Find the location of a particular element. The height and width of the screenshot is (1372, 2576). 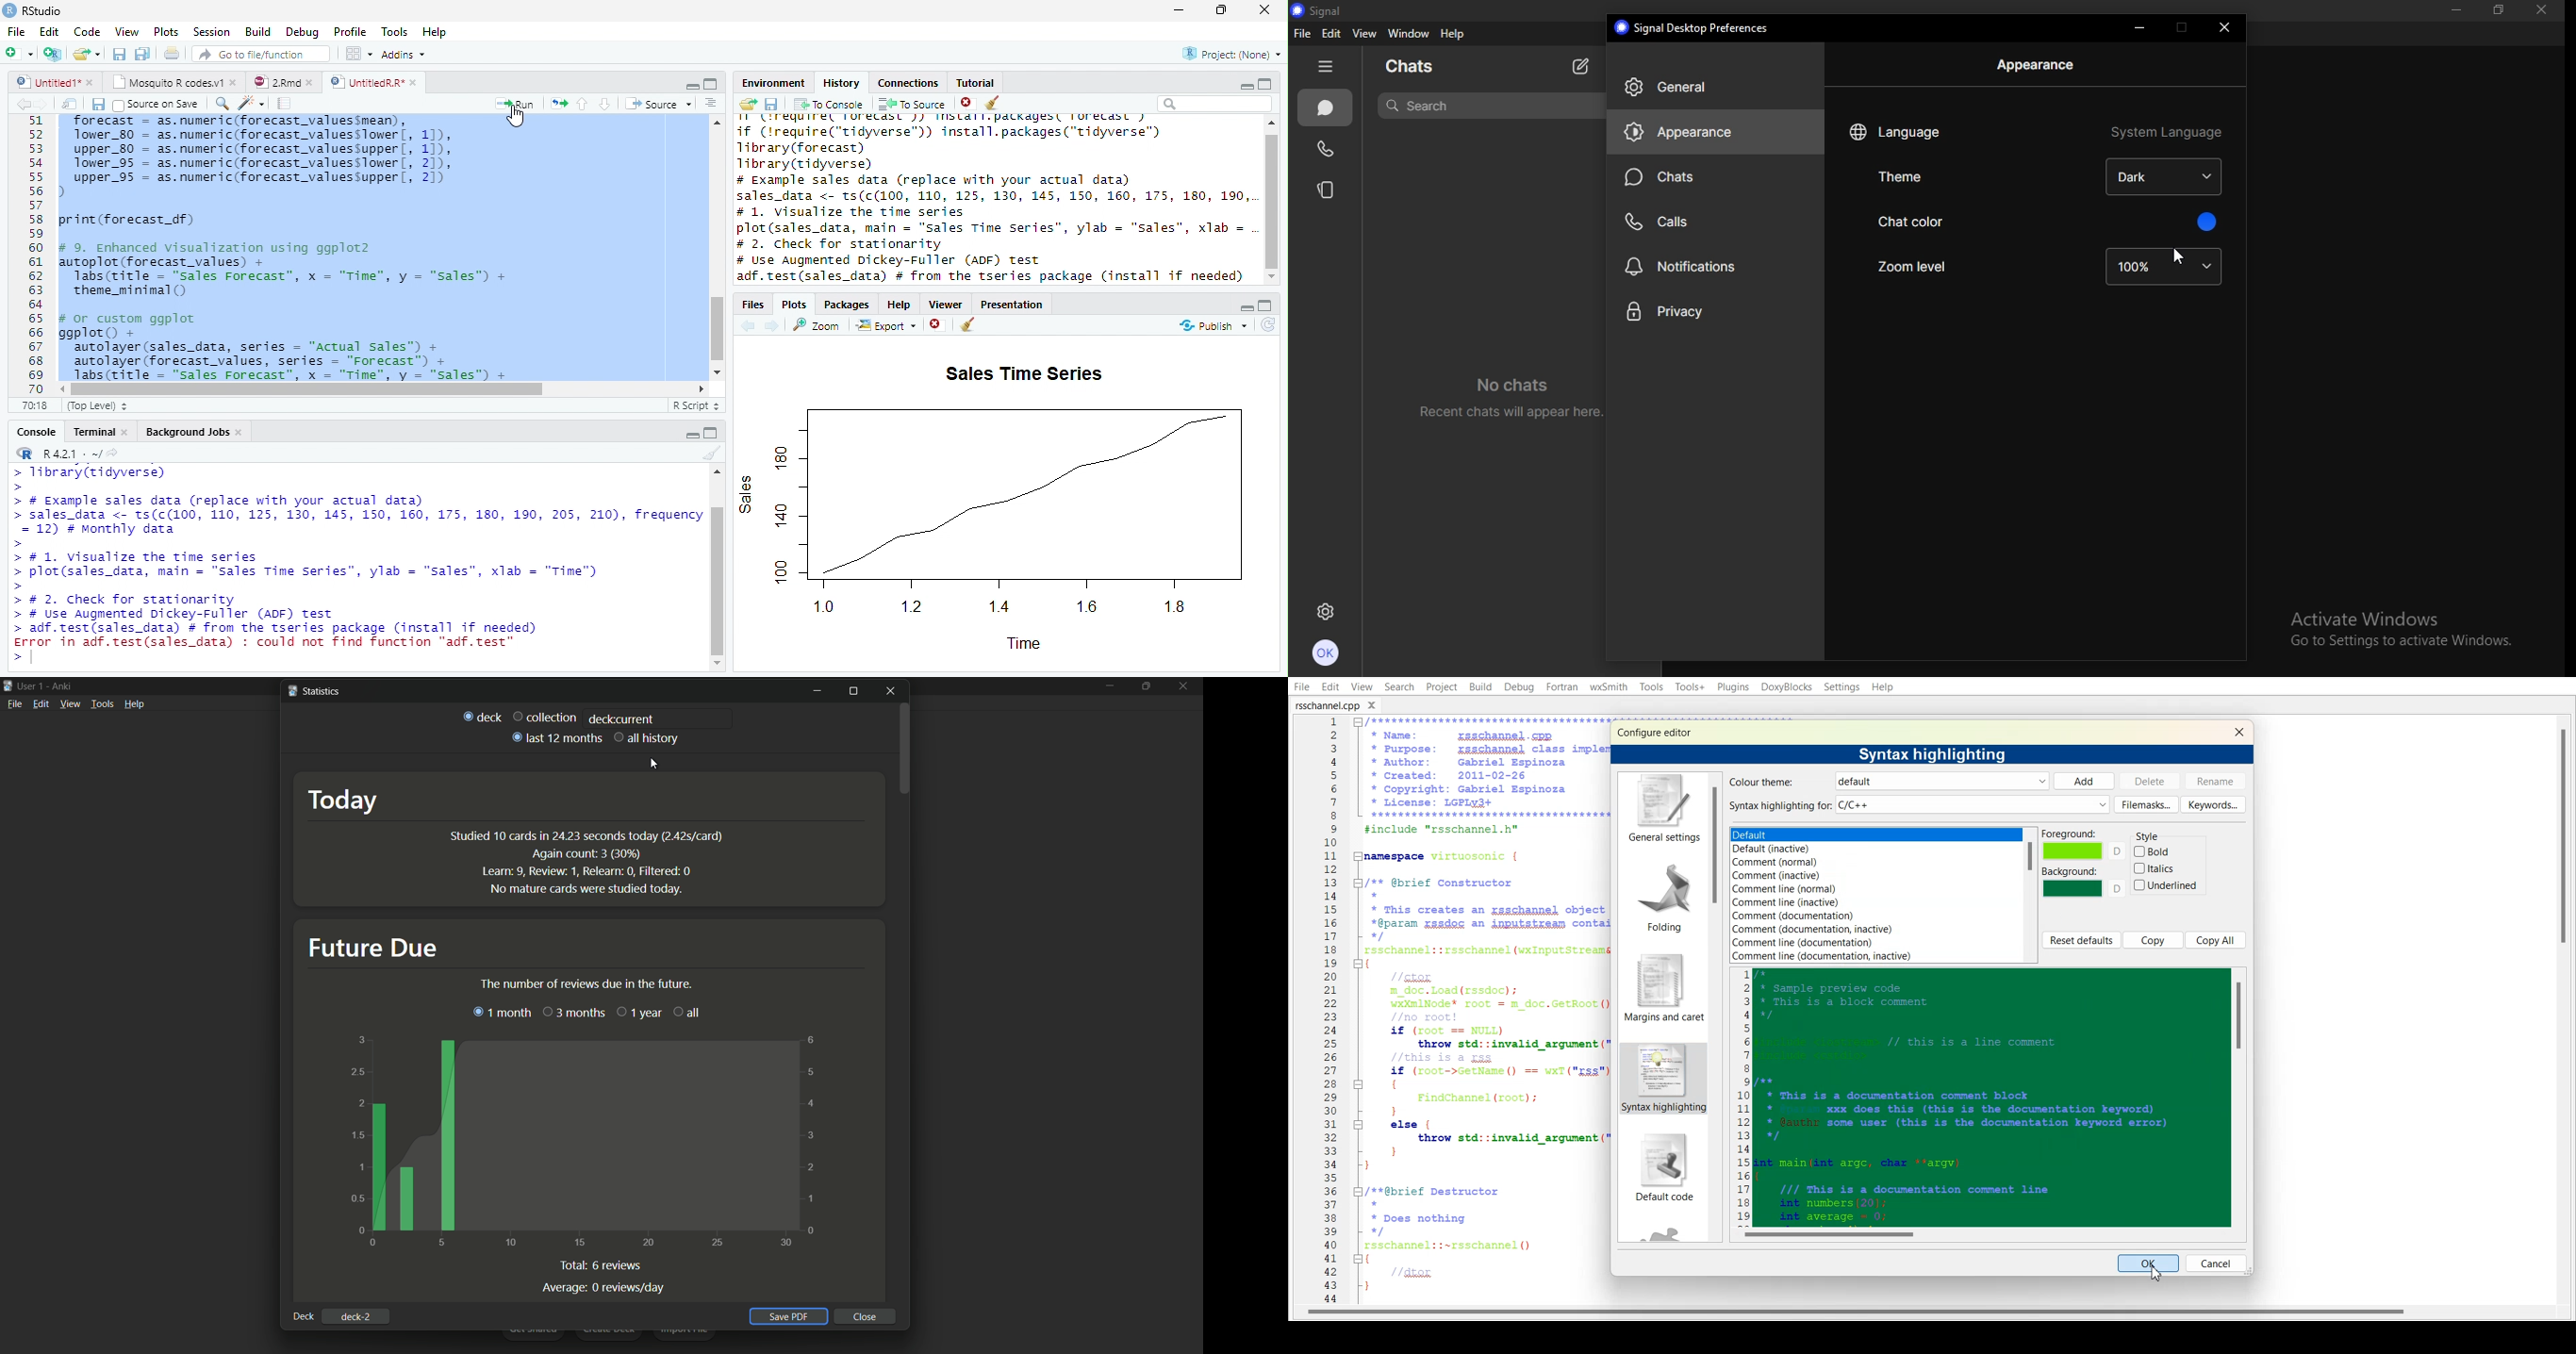

17 (lrequire("tidyverse’)) install.packages("tidyverse’)
Tibrary (forecast)

Tibrary(tidyverse)

# Example sales data (replace with your actual data)

sales_data <- ts(c(100, 110, 125, 130, 145, 150, 160, 175, 180, 190,
#1. visualize the time series

plot(sales_data, main = "sales Time Series”, ylab = “sales”, xlab =
#2. Check for stationarity

# Use Augmented Dickey-Fuller (ADF) test

ull. tart Cuties etd # Thue the taeries sbane Clastall IF smmlinl) is located at coordinates (997, 200).